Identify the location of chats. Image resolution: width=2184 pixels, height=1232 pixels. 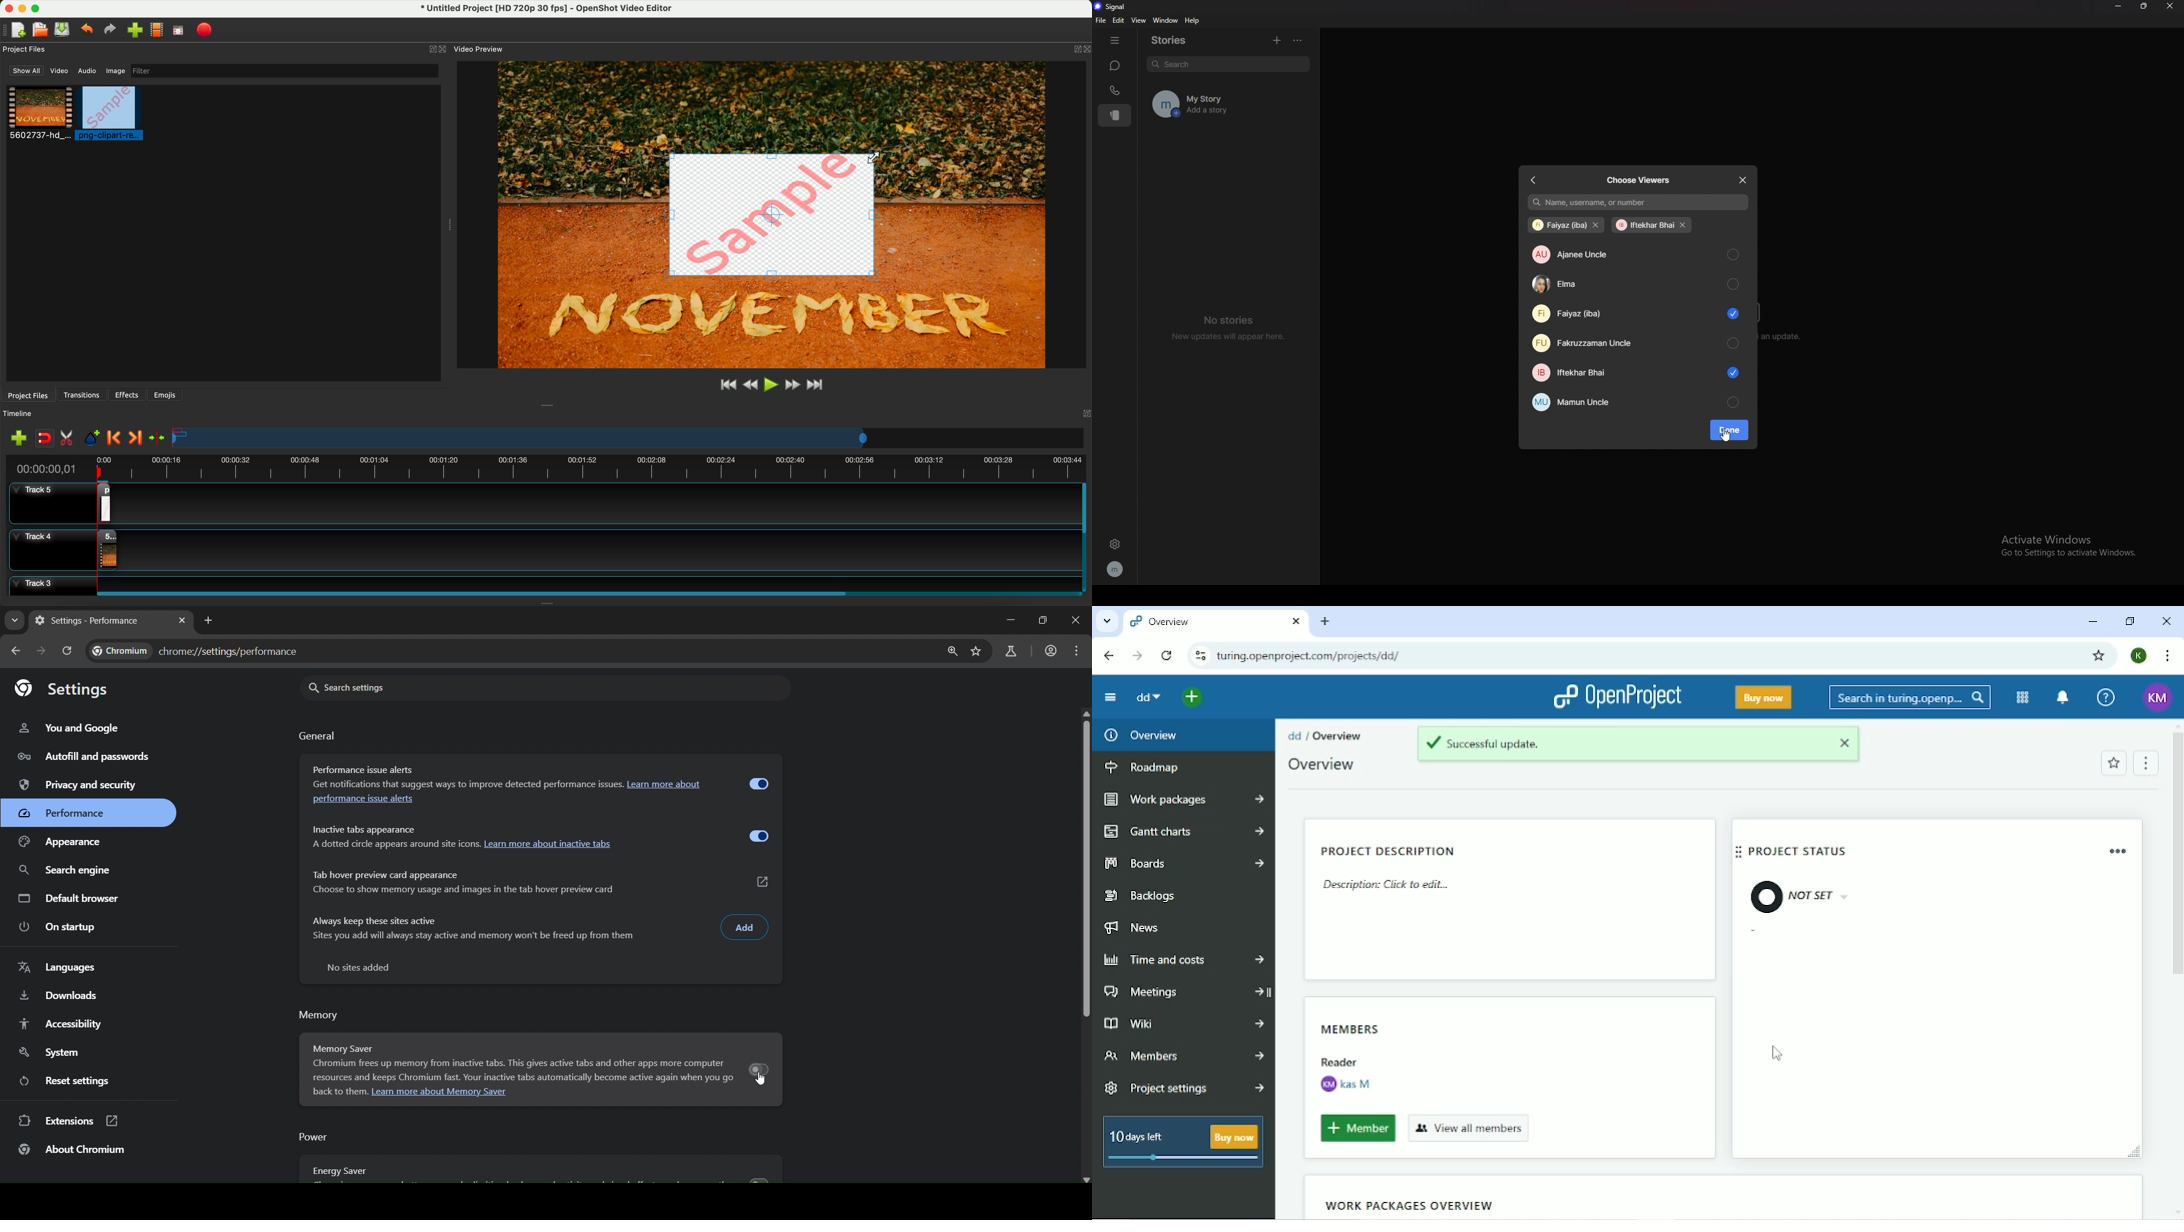
(1115, 66).